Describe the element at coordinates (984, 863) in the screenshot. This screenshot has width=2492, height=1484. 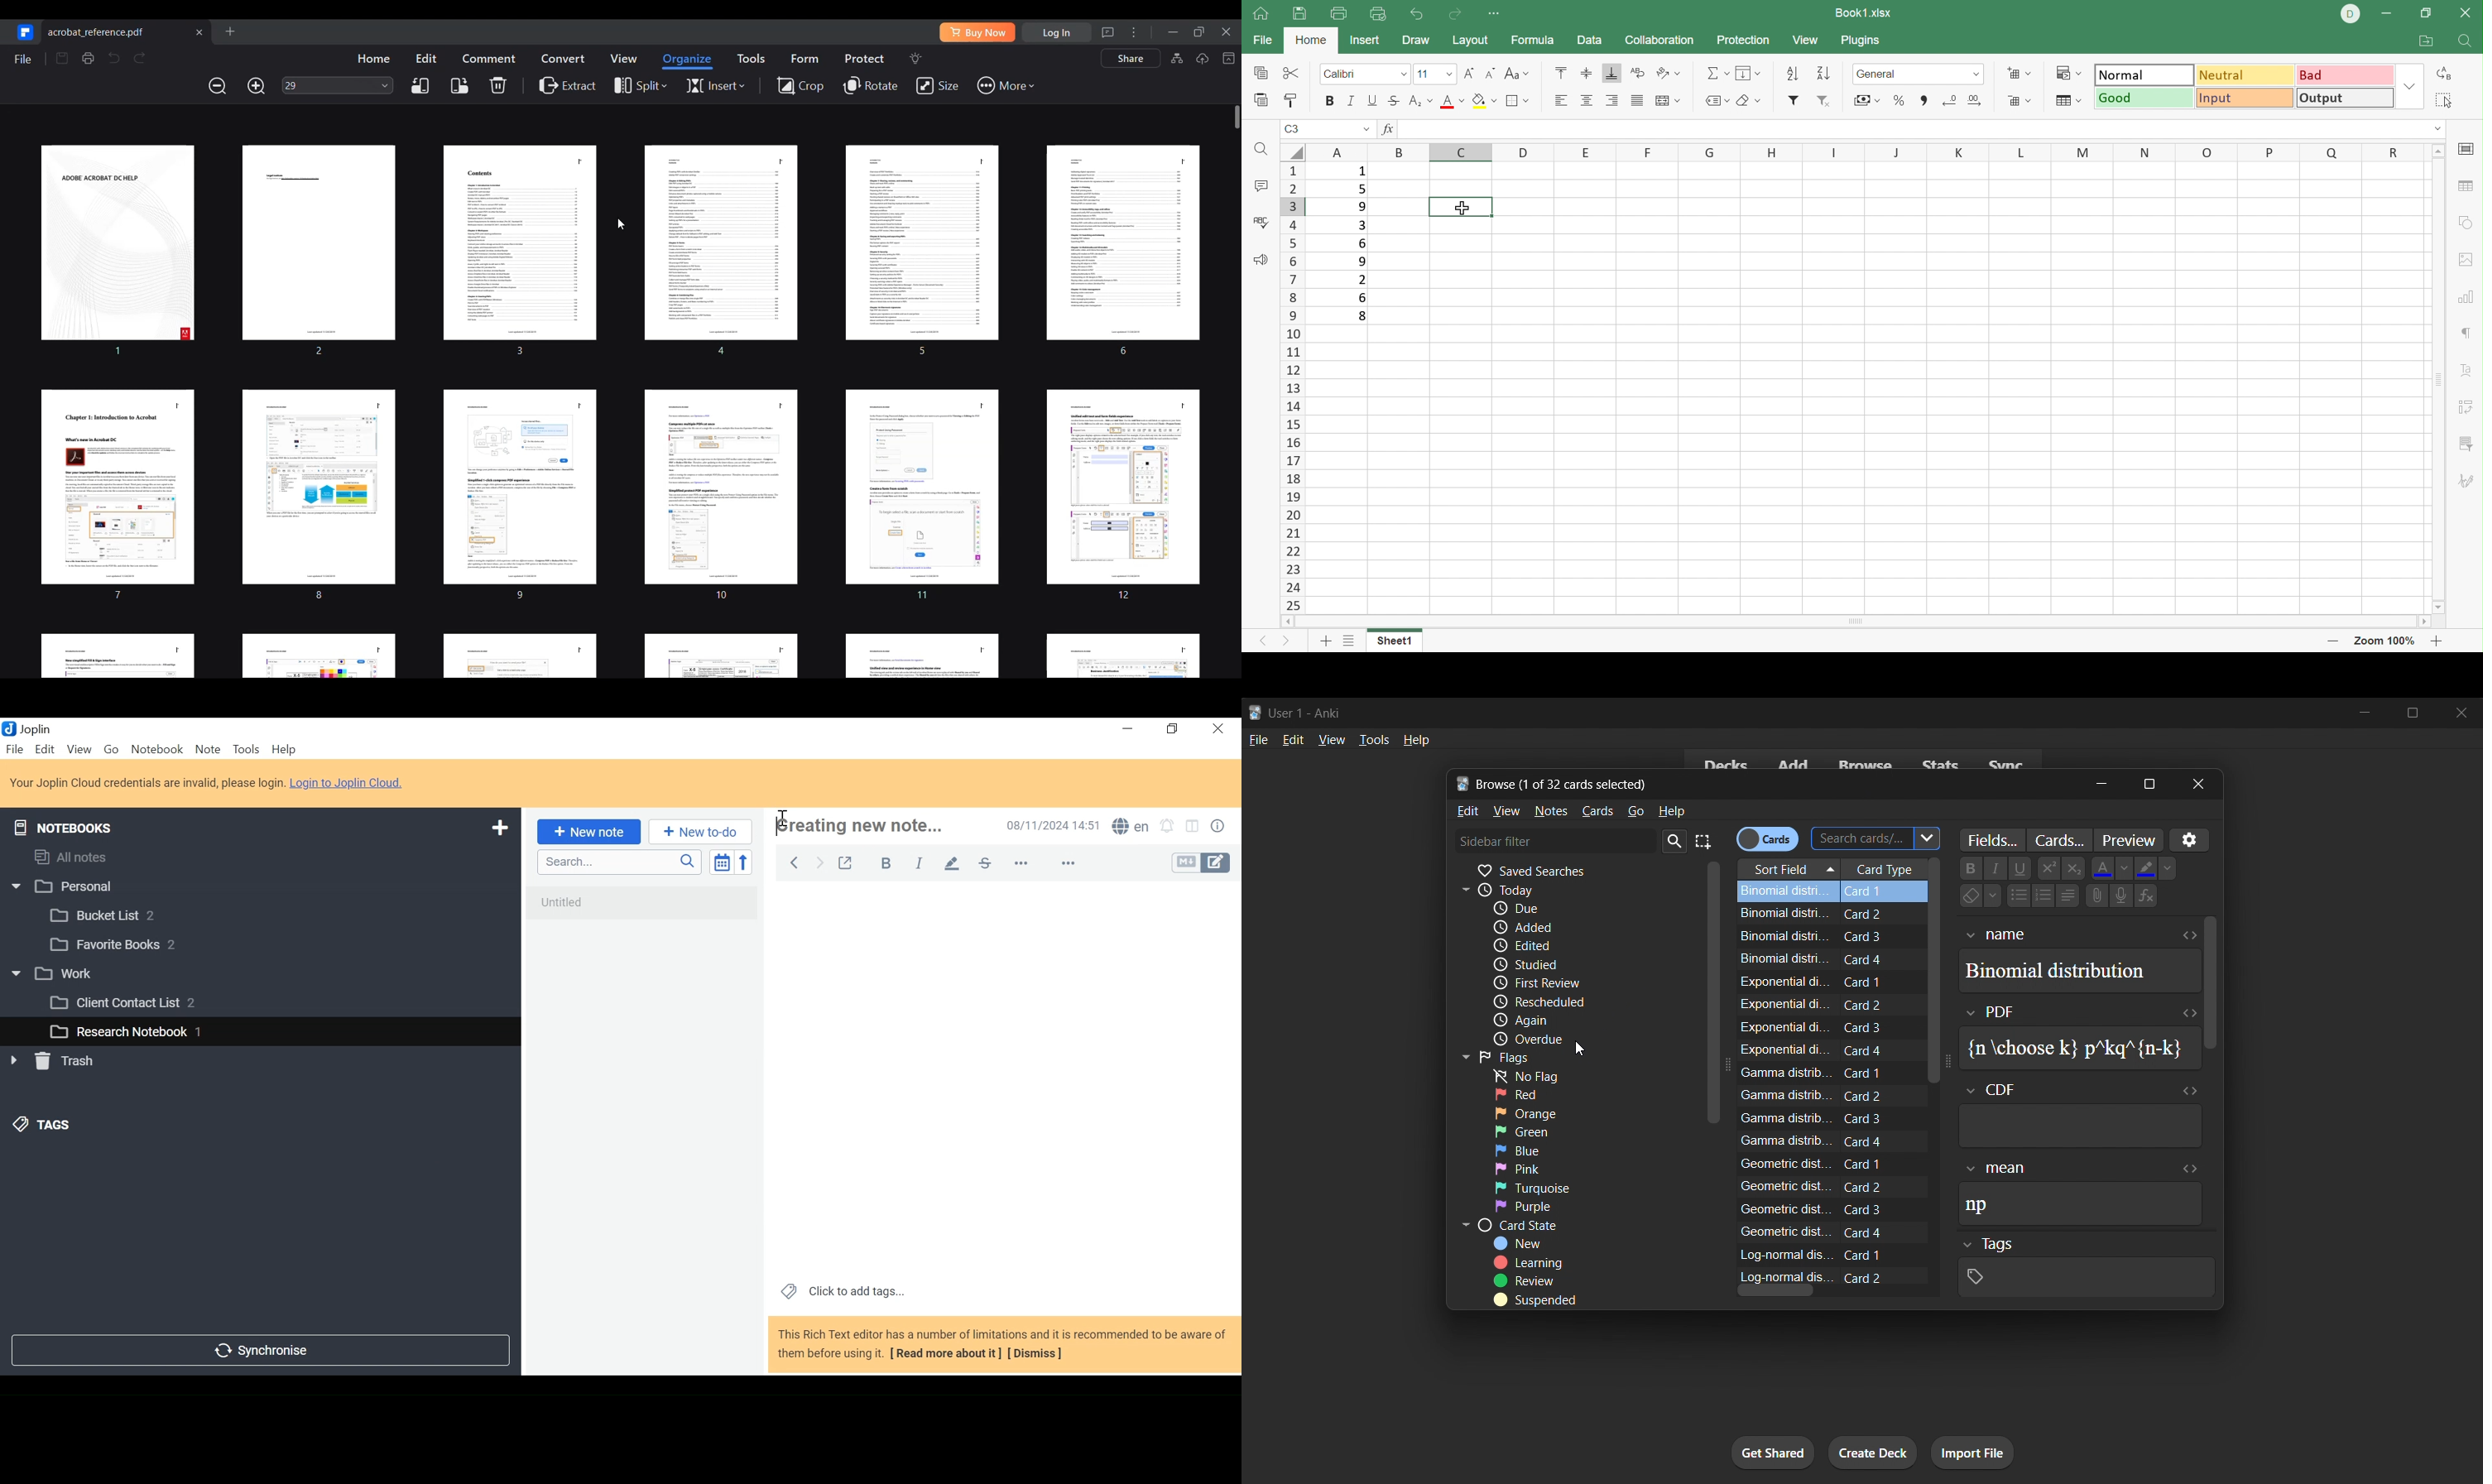
I see `strikethrough` at that location.